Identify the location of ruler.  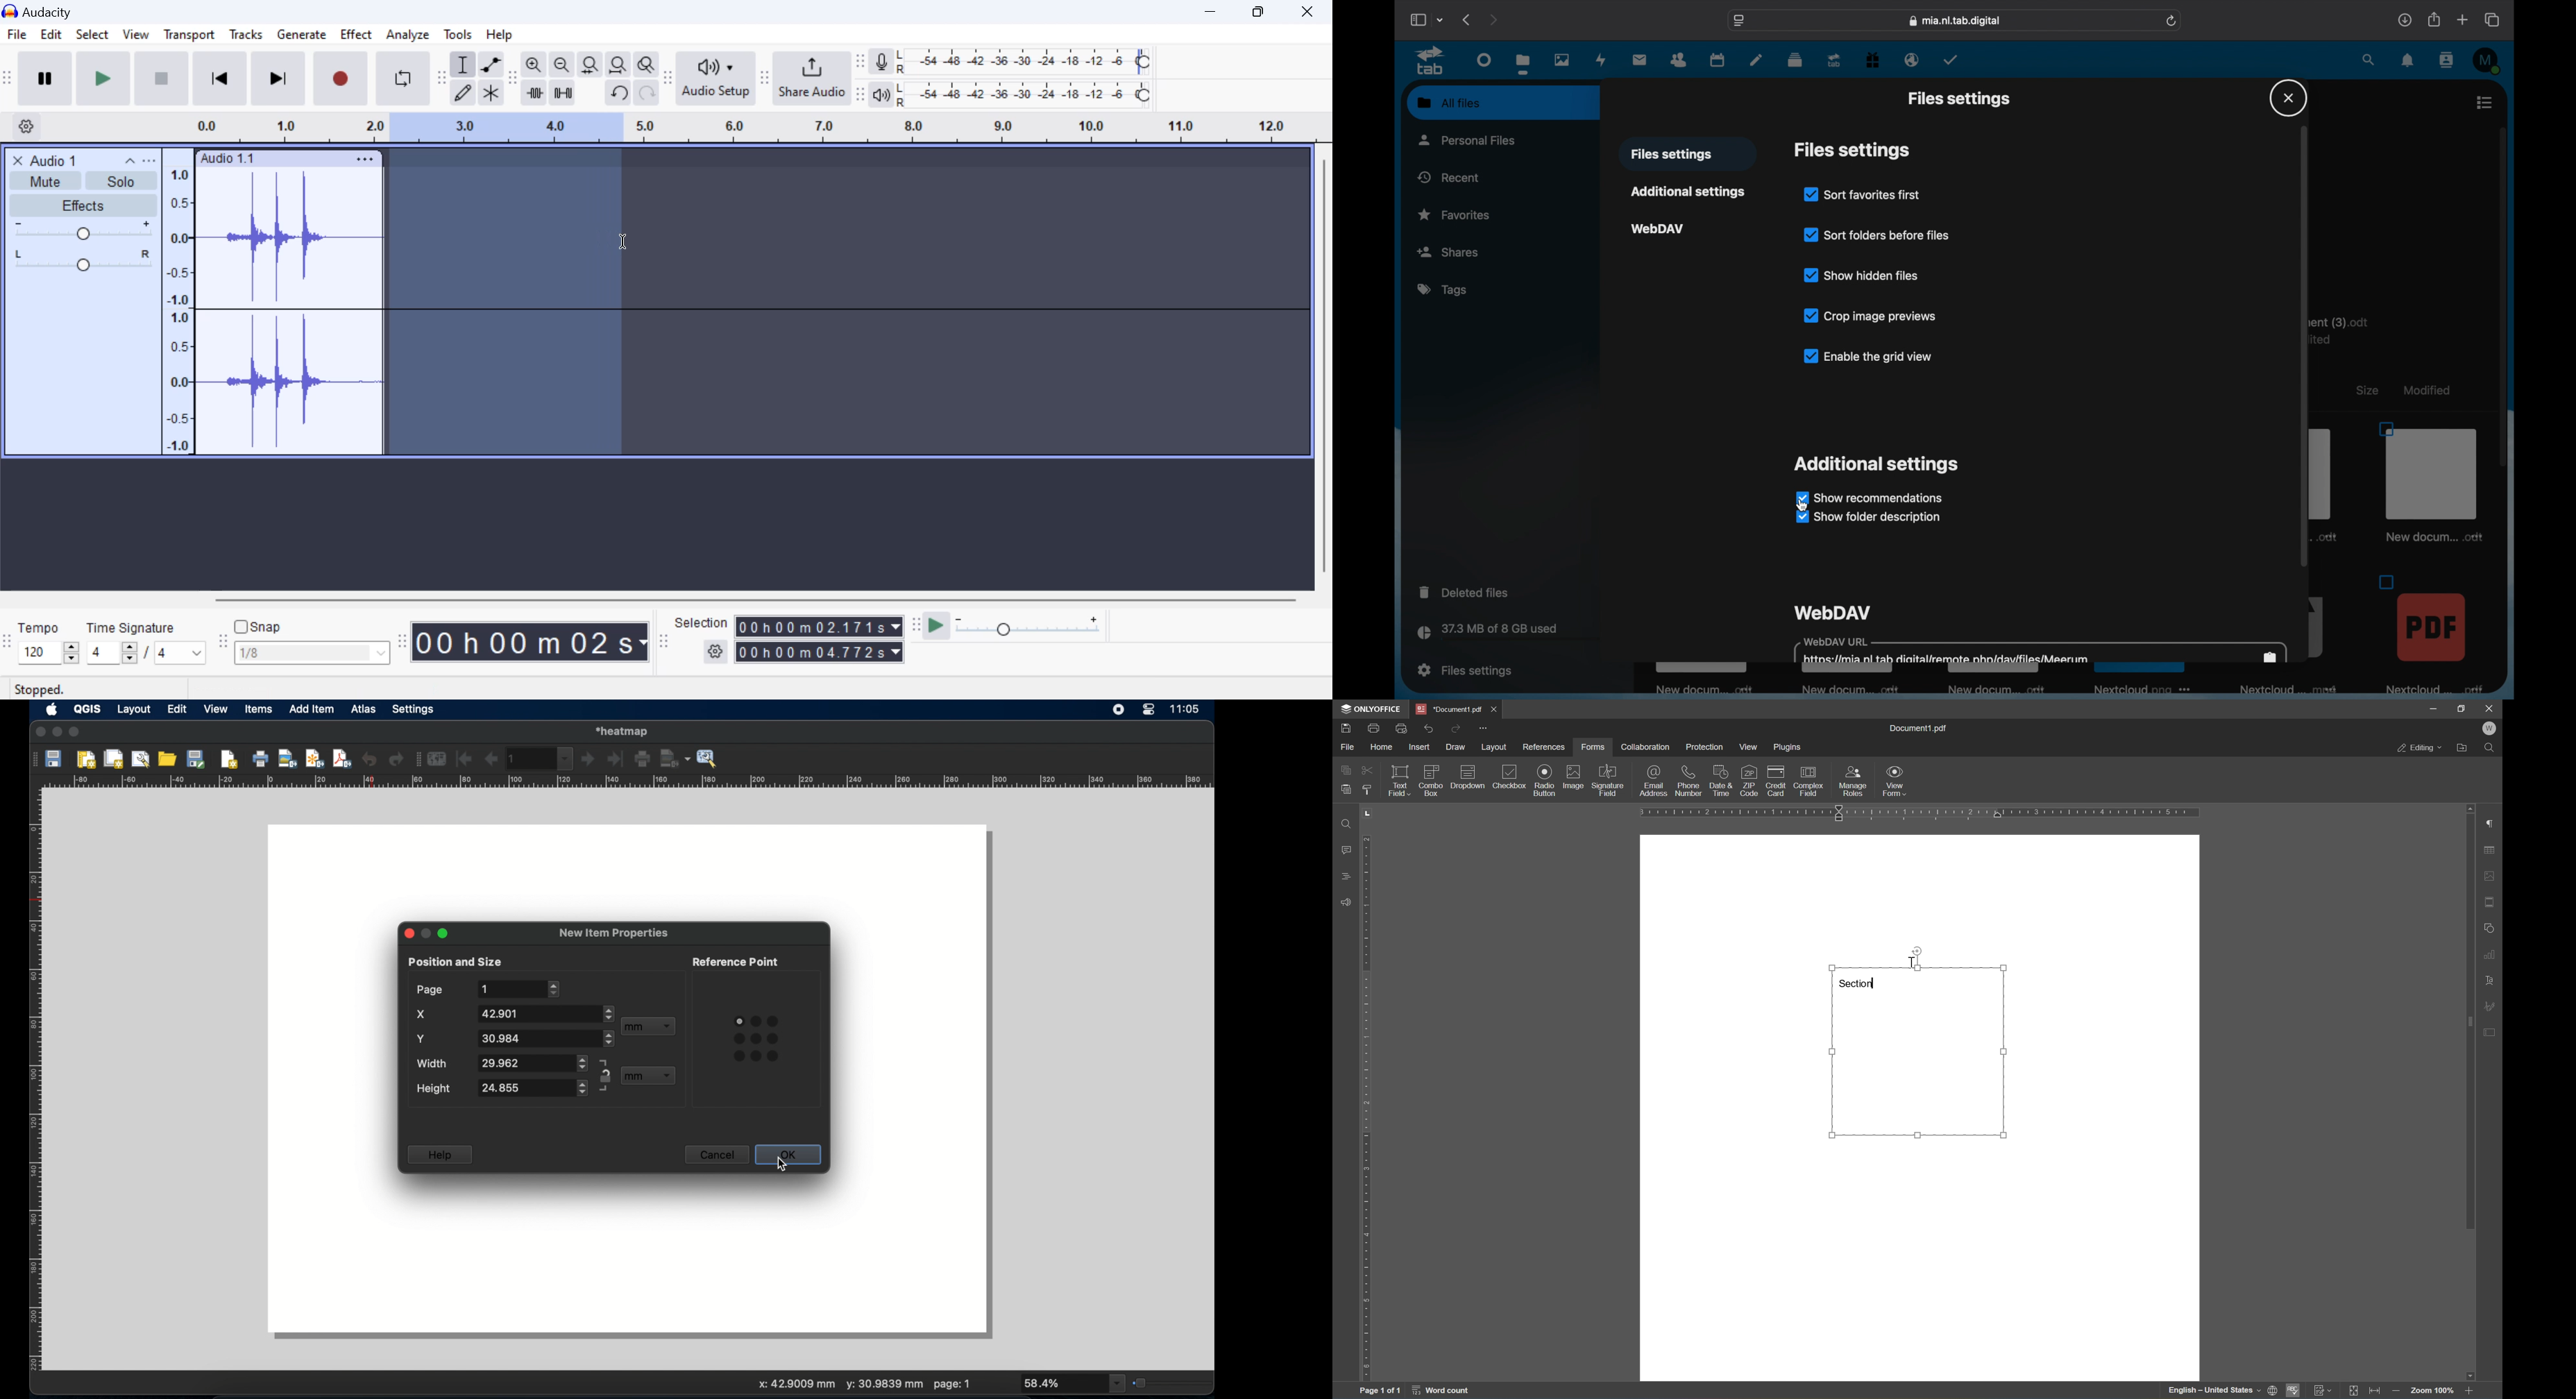
(1920, 814).